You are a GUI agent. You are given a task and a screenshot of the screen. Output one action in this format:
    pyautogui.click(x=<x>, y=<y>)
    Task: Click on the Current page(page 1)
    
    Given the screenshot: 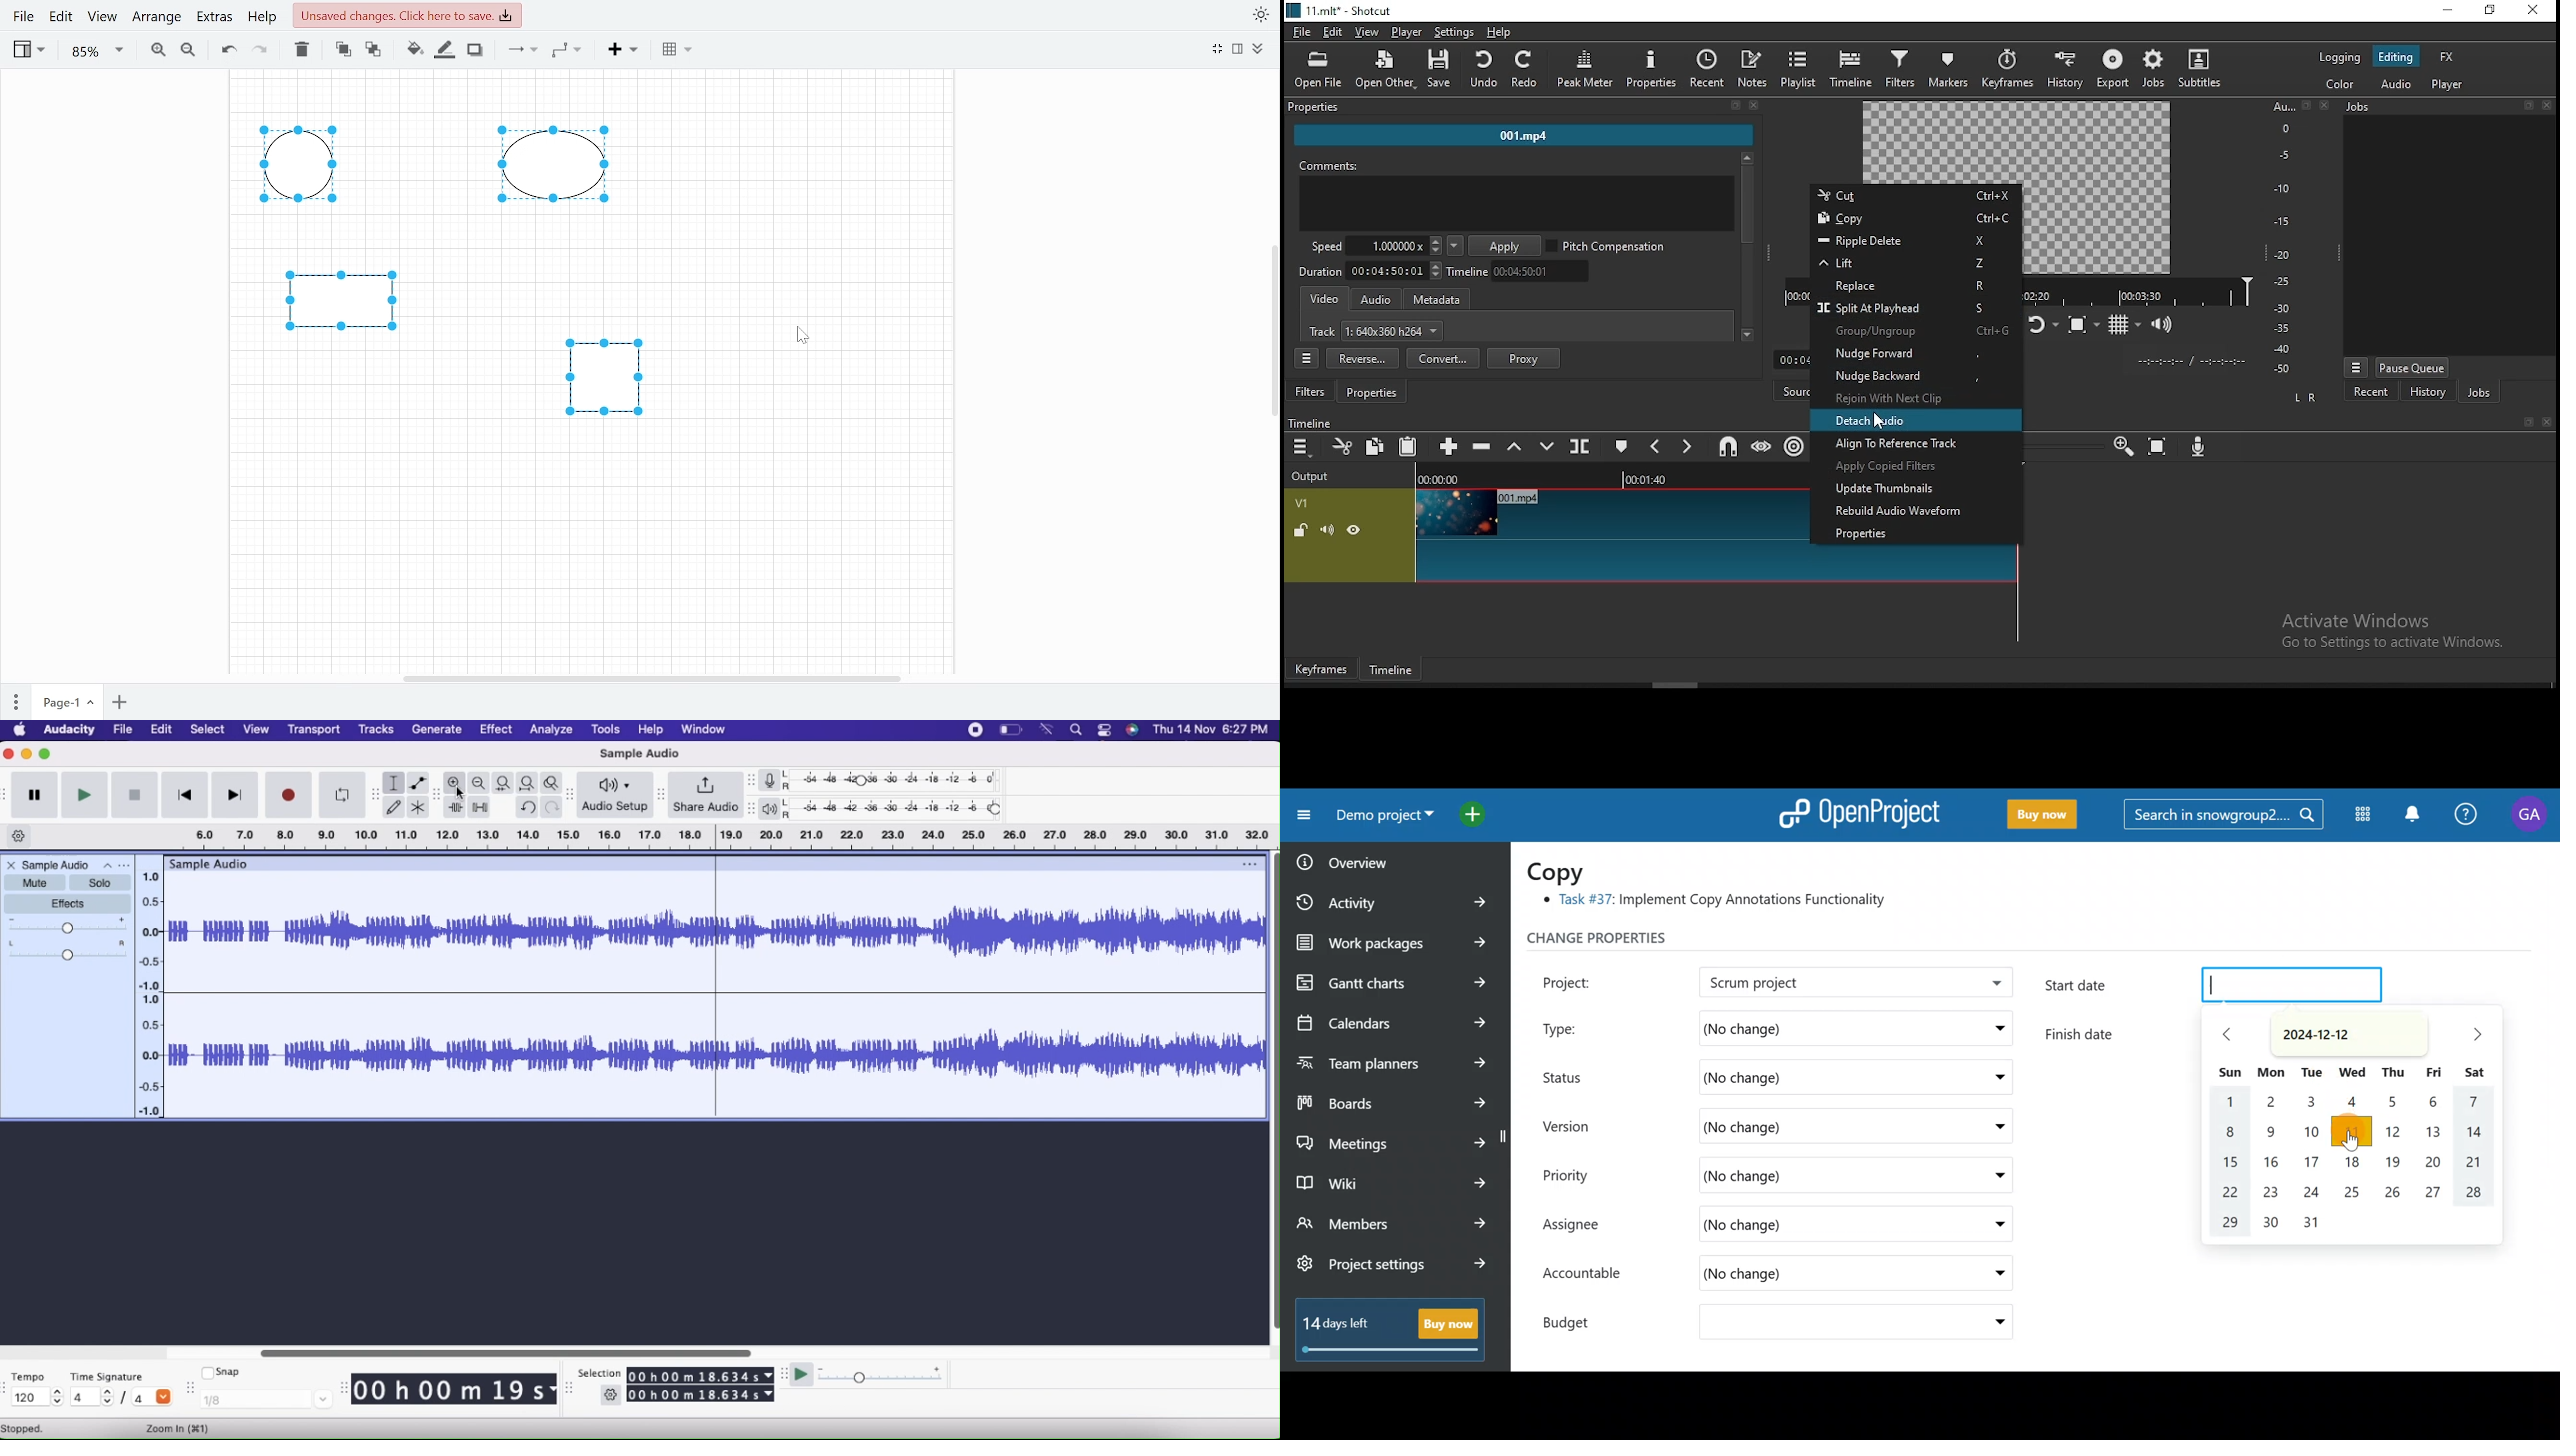 What is the action you would take?
    pyautogui.click(x=66, y=698)
    